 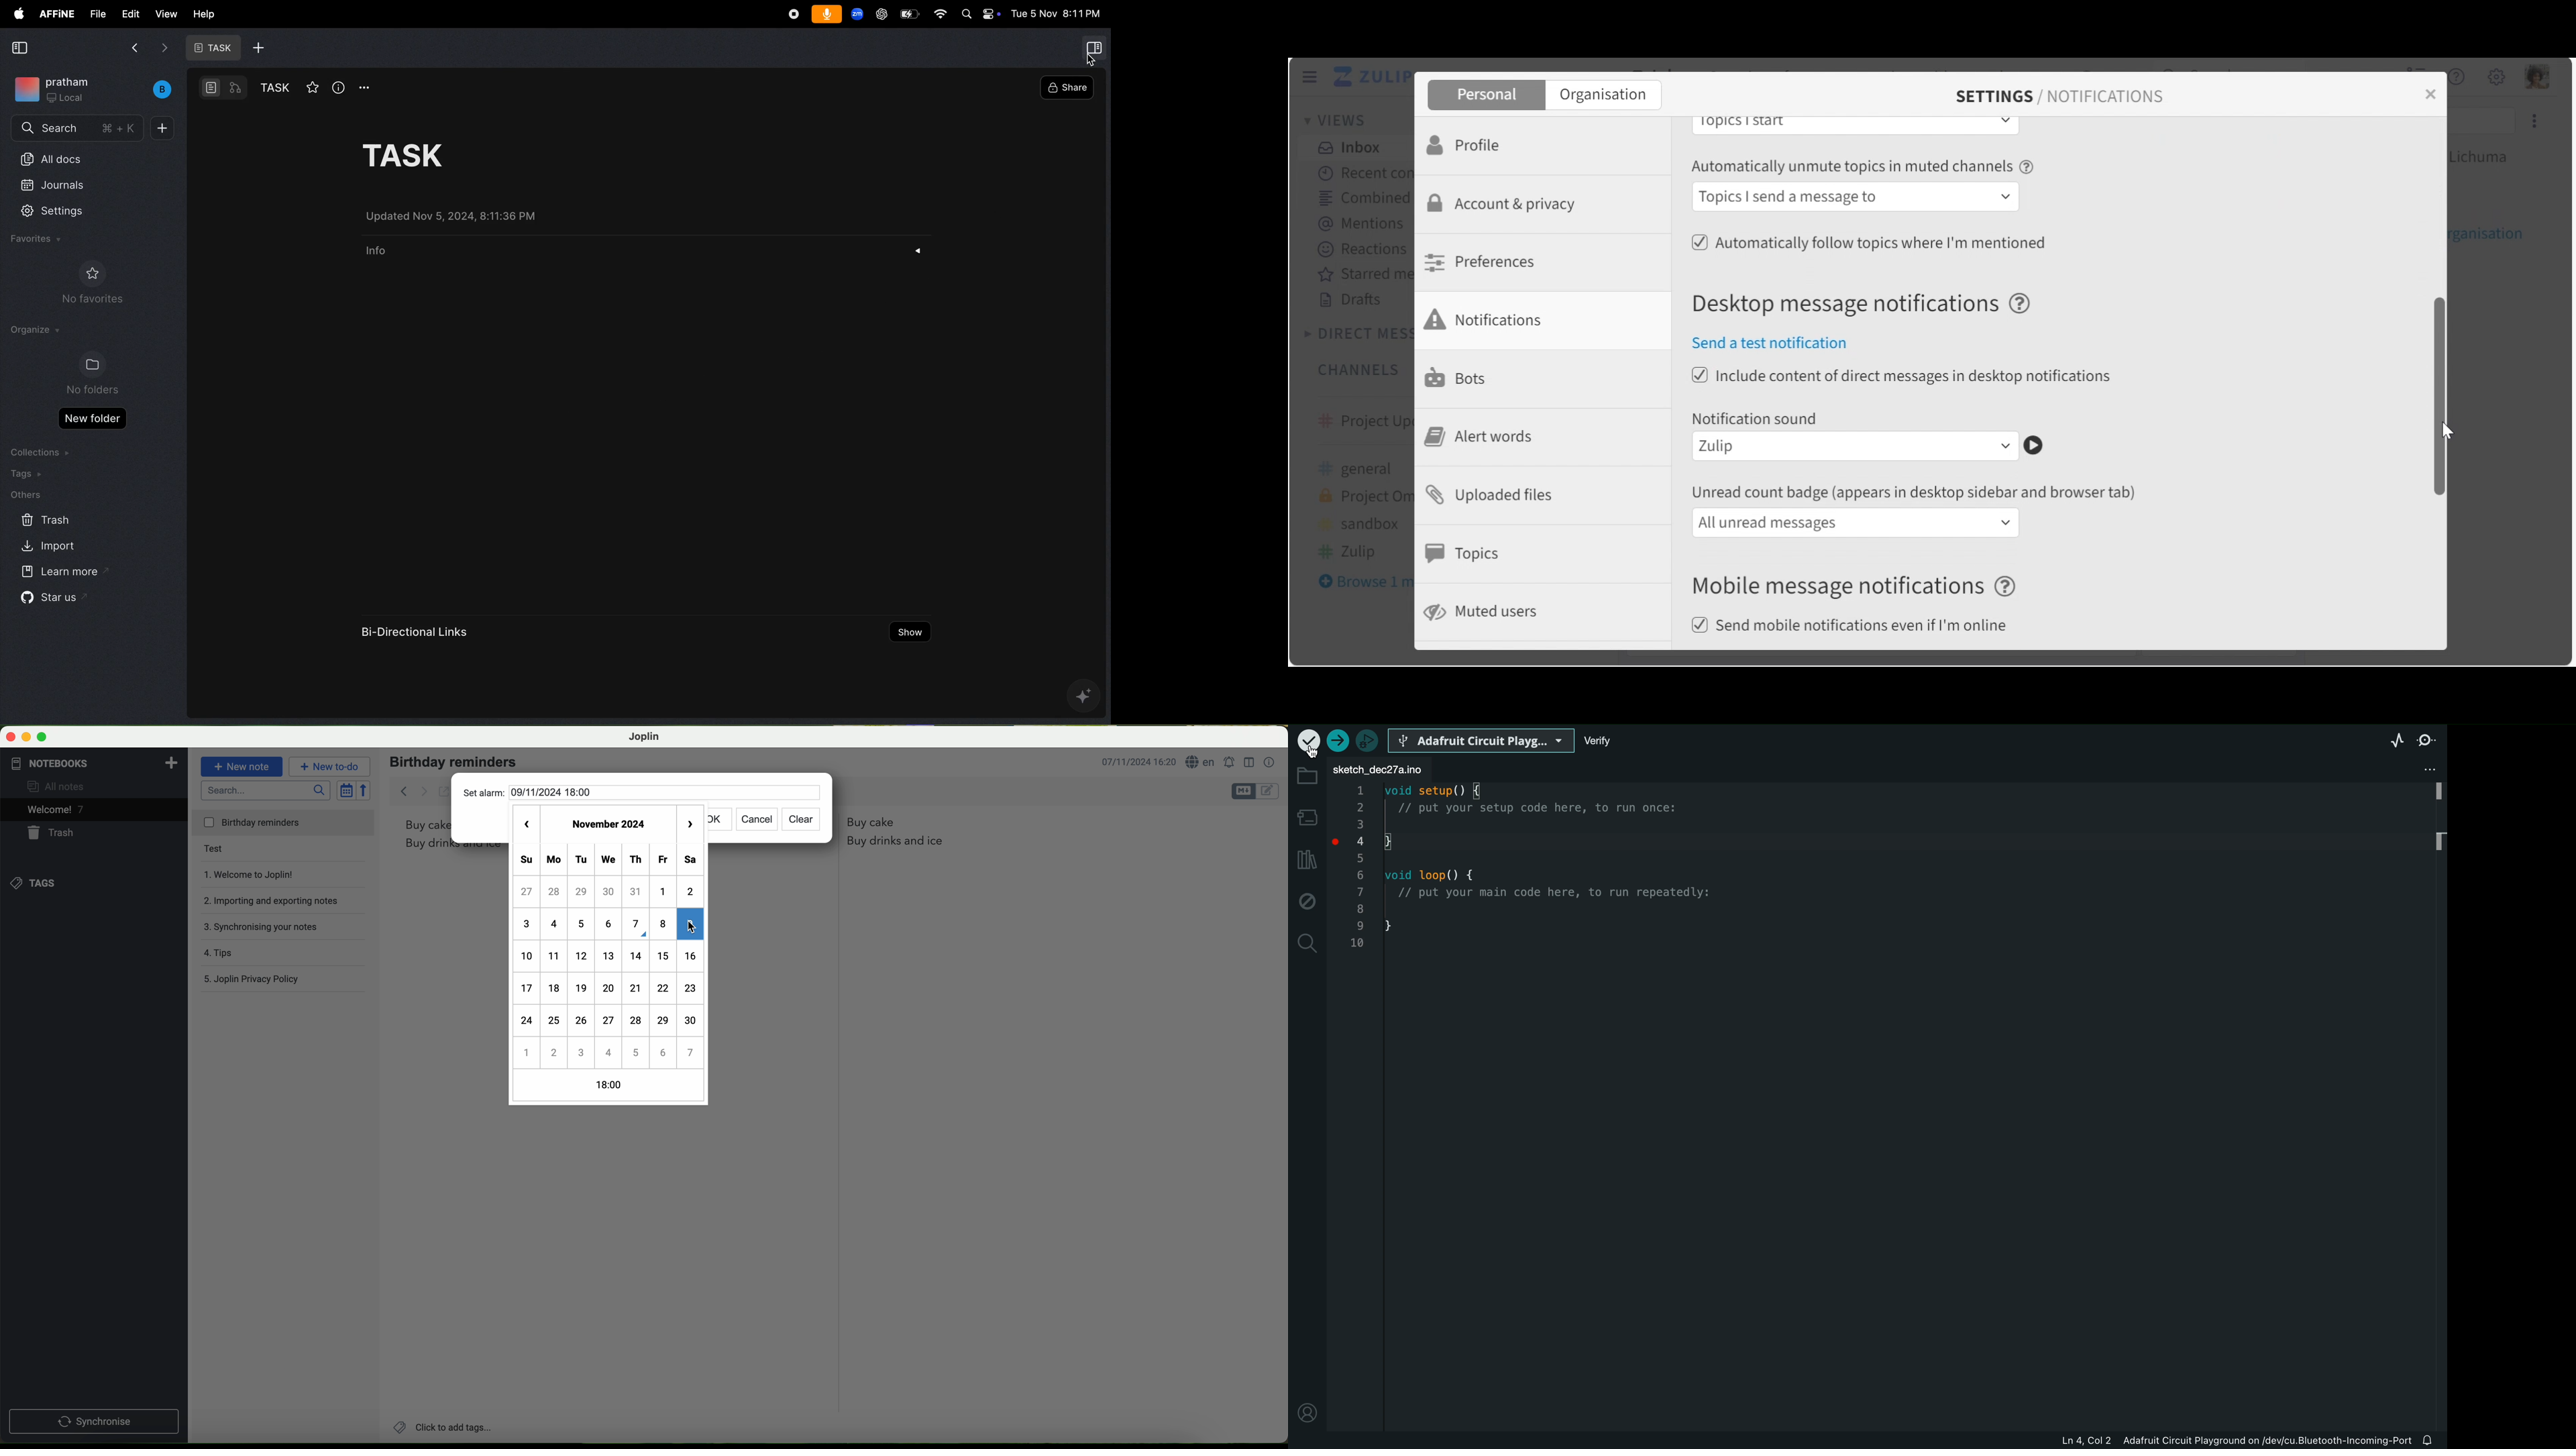 What do you see at coordinates (30, 736) in the screenshot?
I see `screen buttons` at bounding box center [30, 736].